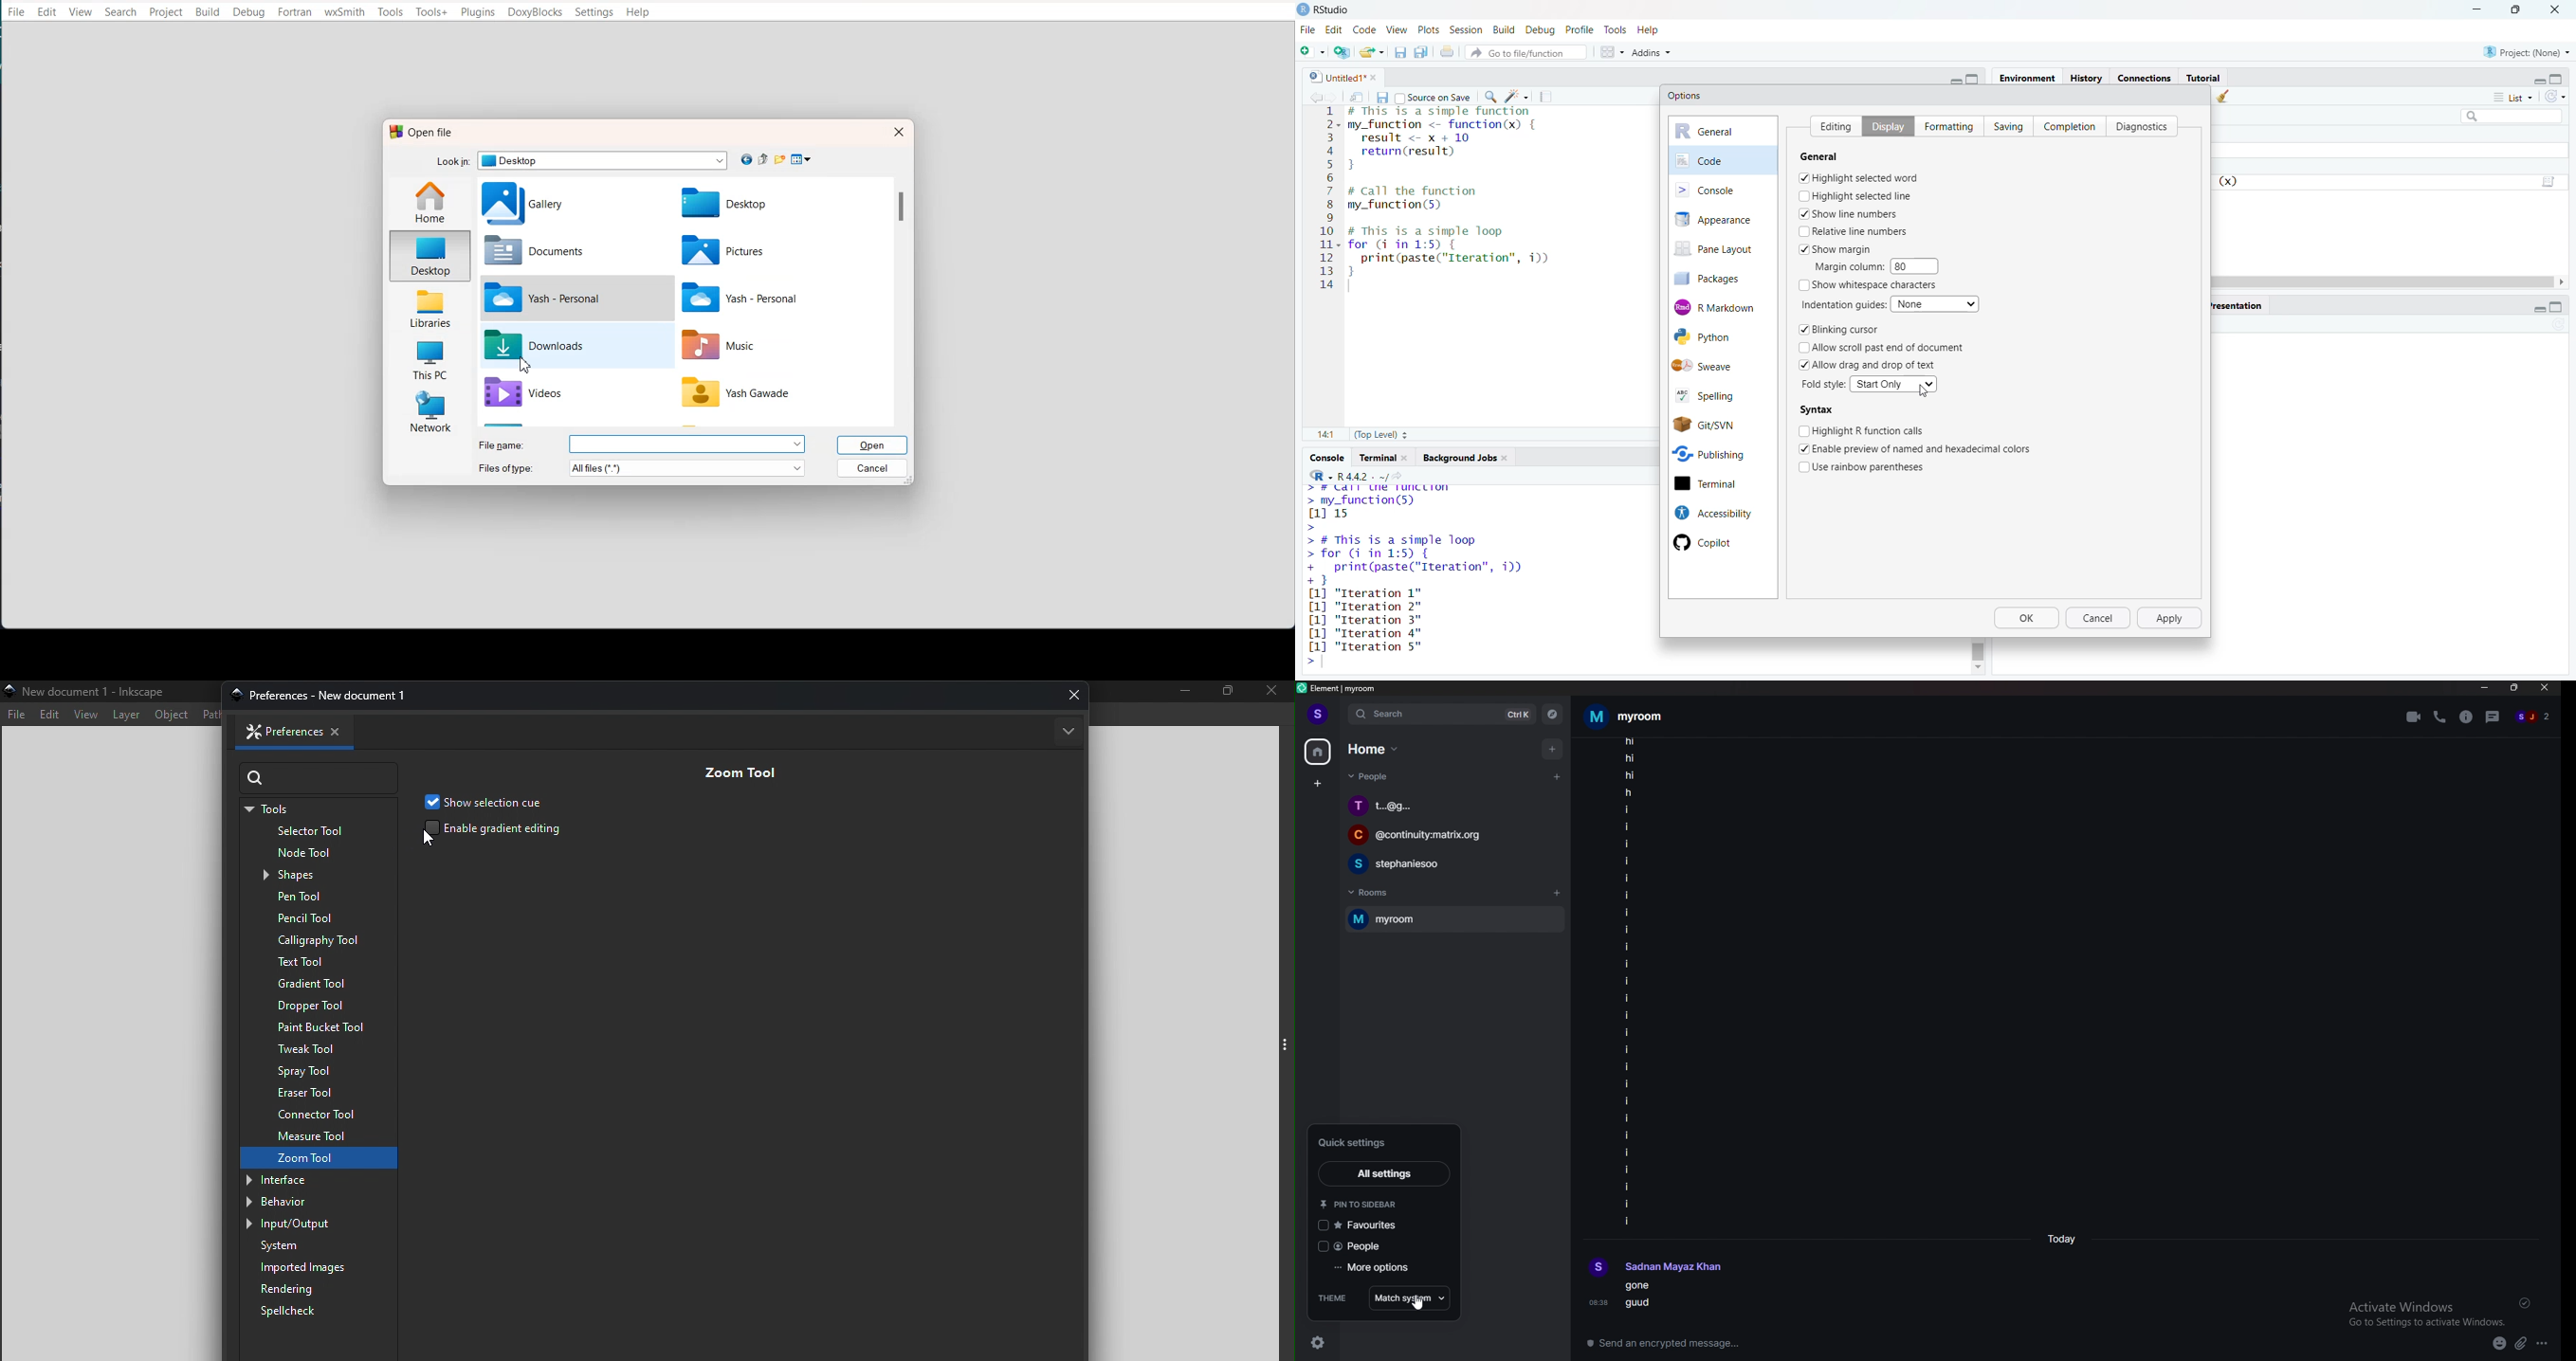 The width and height of the screenshot is (2576, 1372). I want to click on environment, so click(2029, 78).